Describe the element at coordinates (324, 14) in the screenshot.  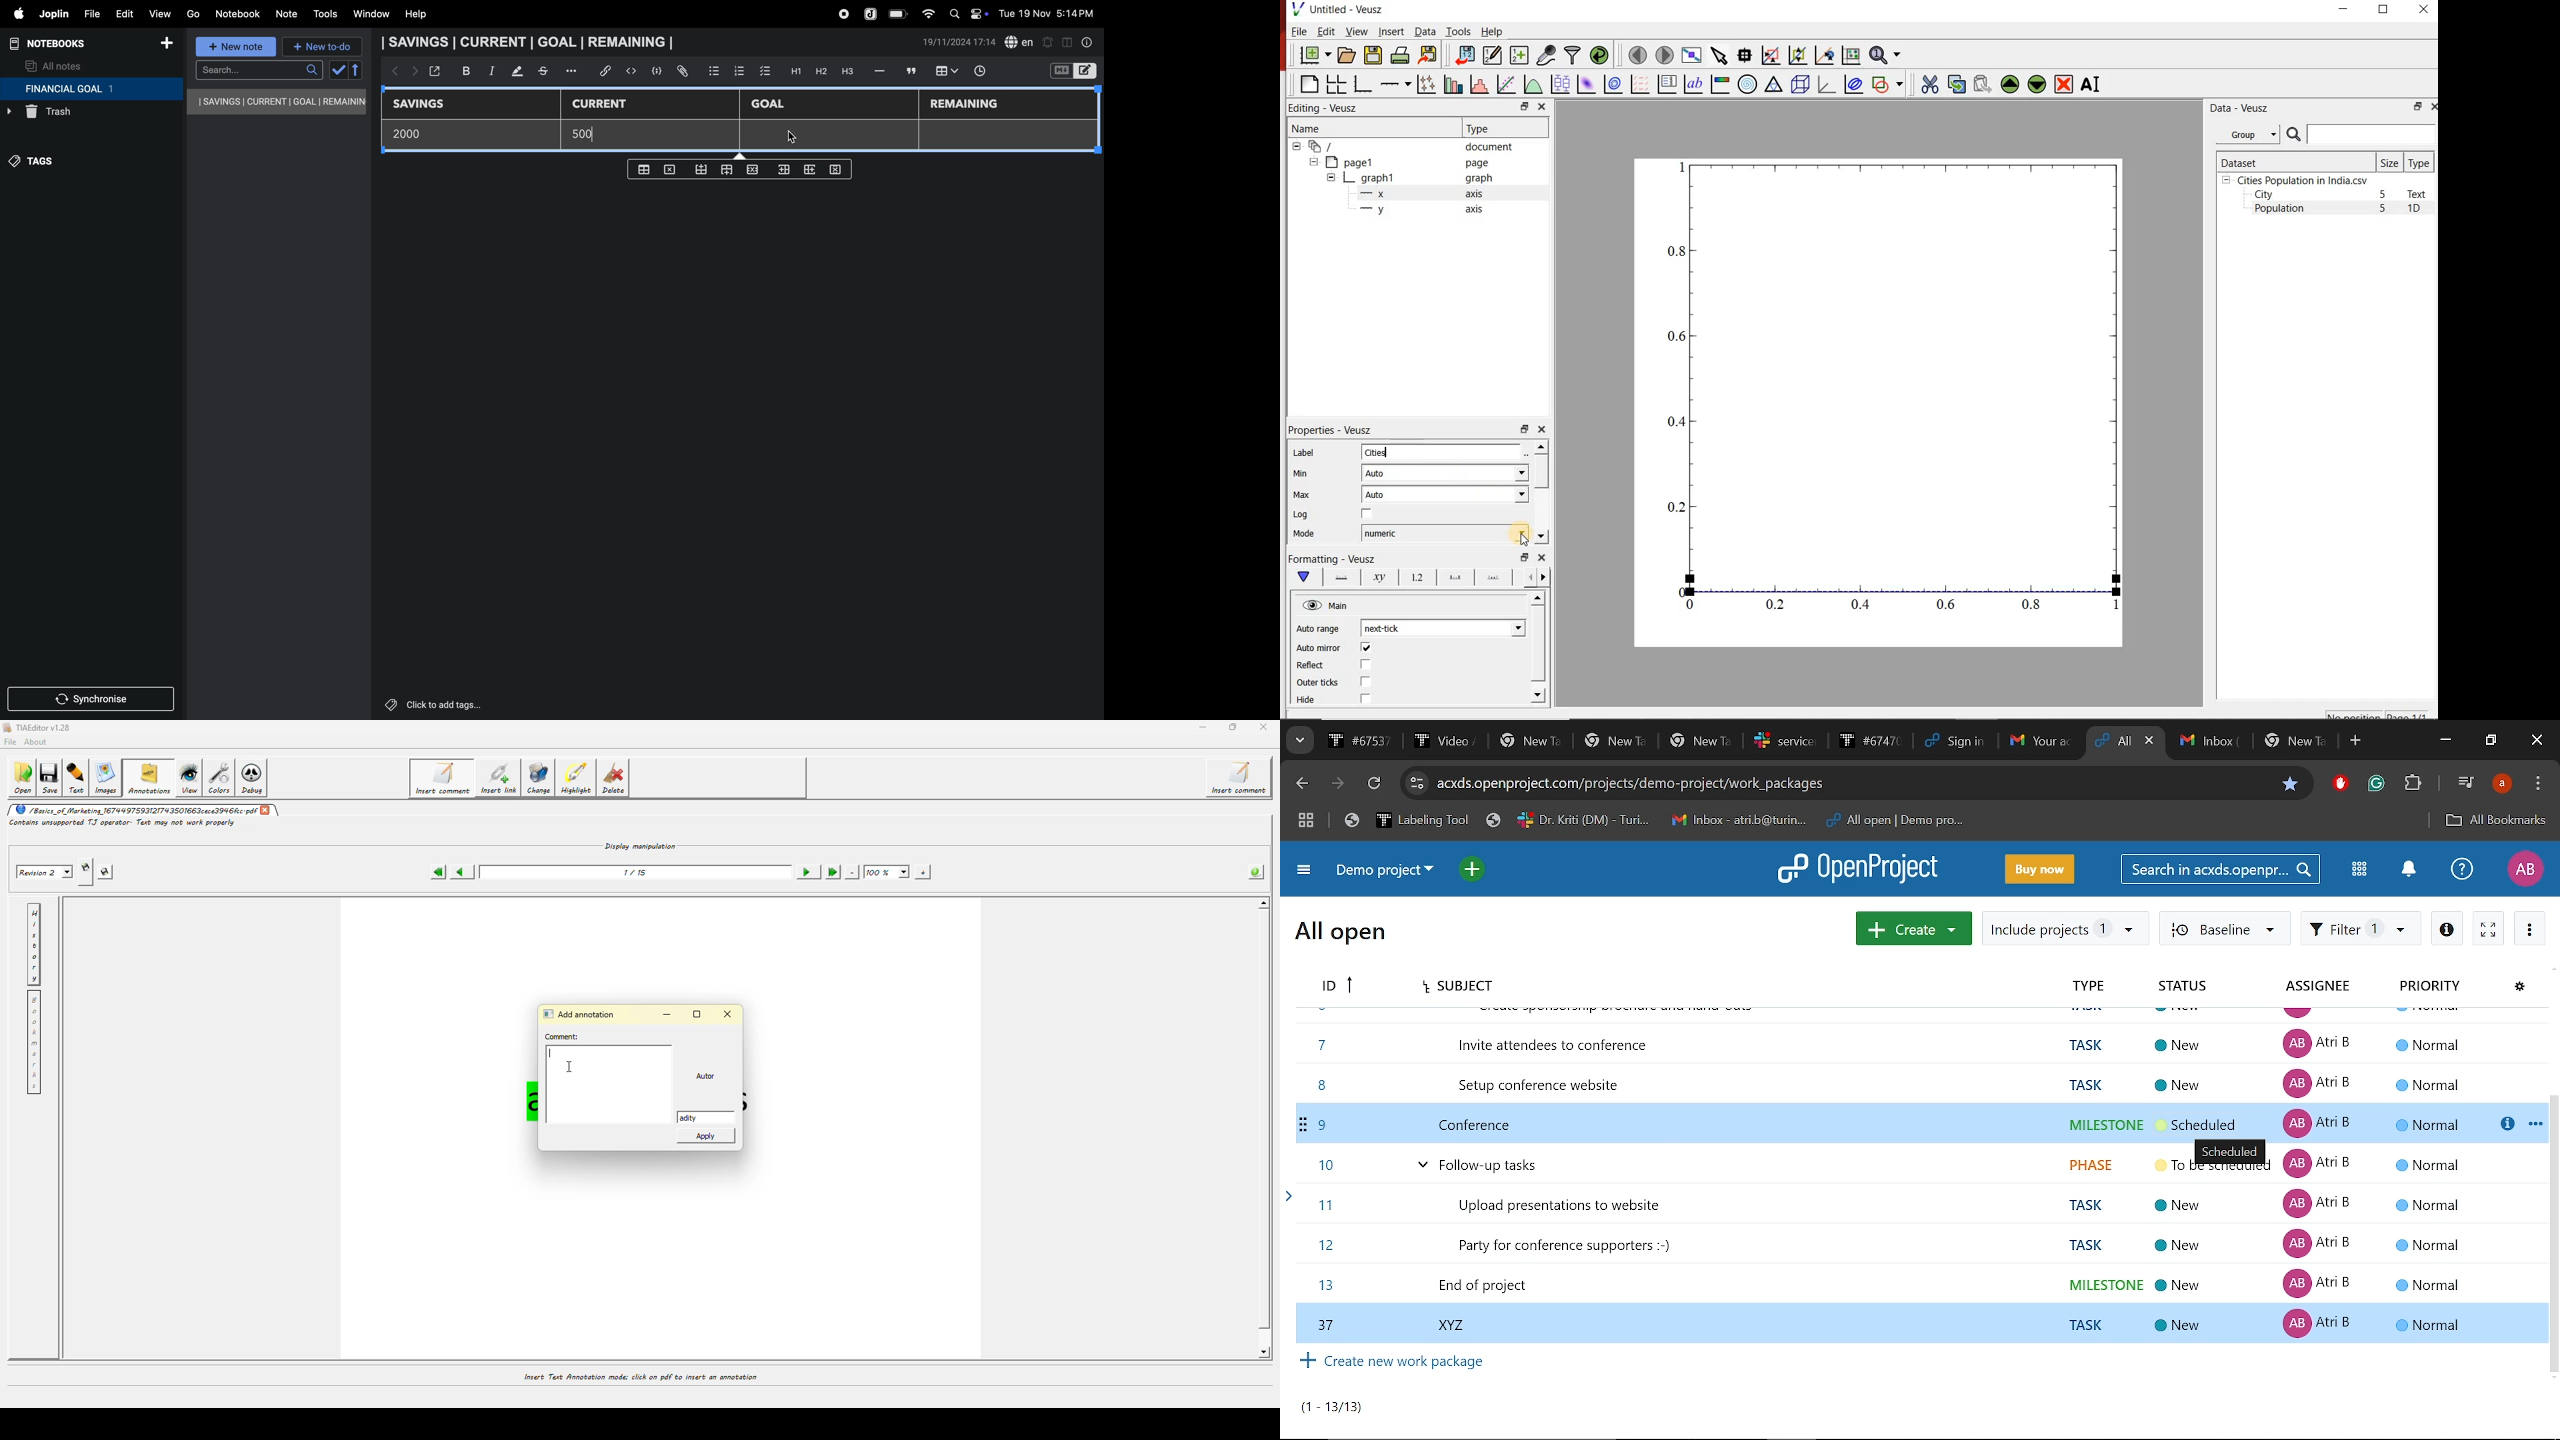
I see `tools` at that location.